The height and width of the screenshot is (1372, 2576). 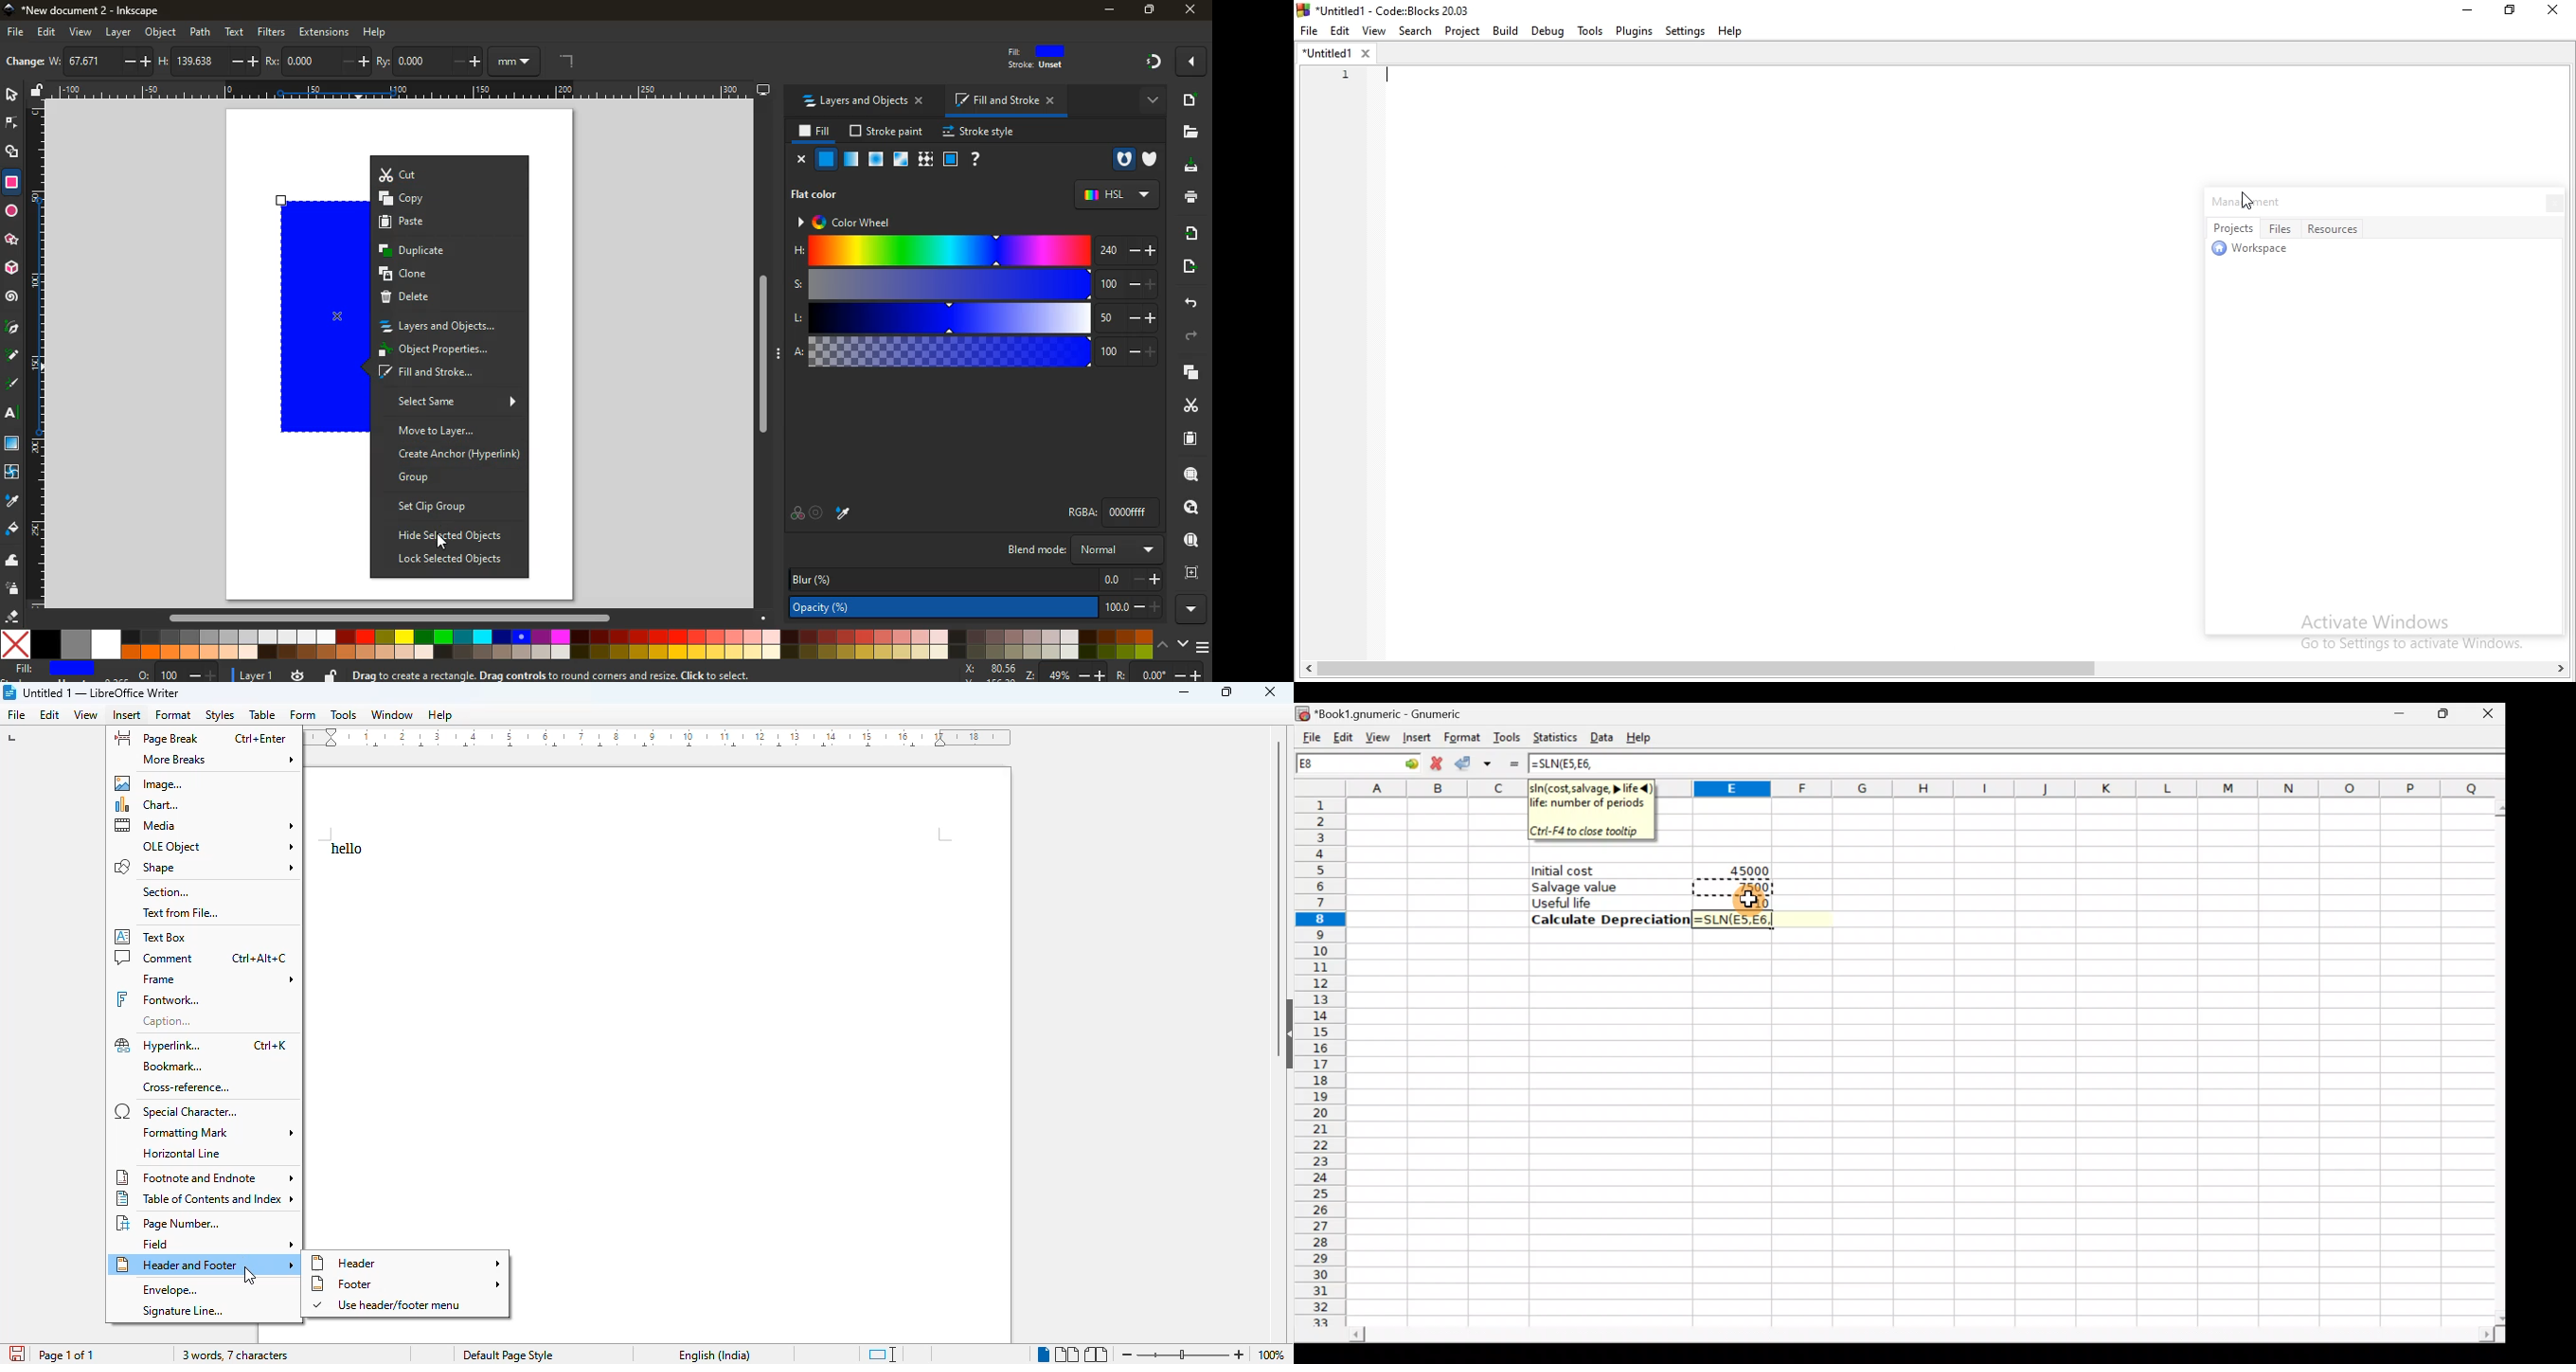 What do you see at coordinates (148, 805) in the screenshot?
I see `chart` at bounding box center [148, 805].